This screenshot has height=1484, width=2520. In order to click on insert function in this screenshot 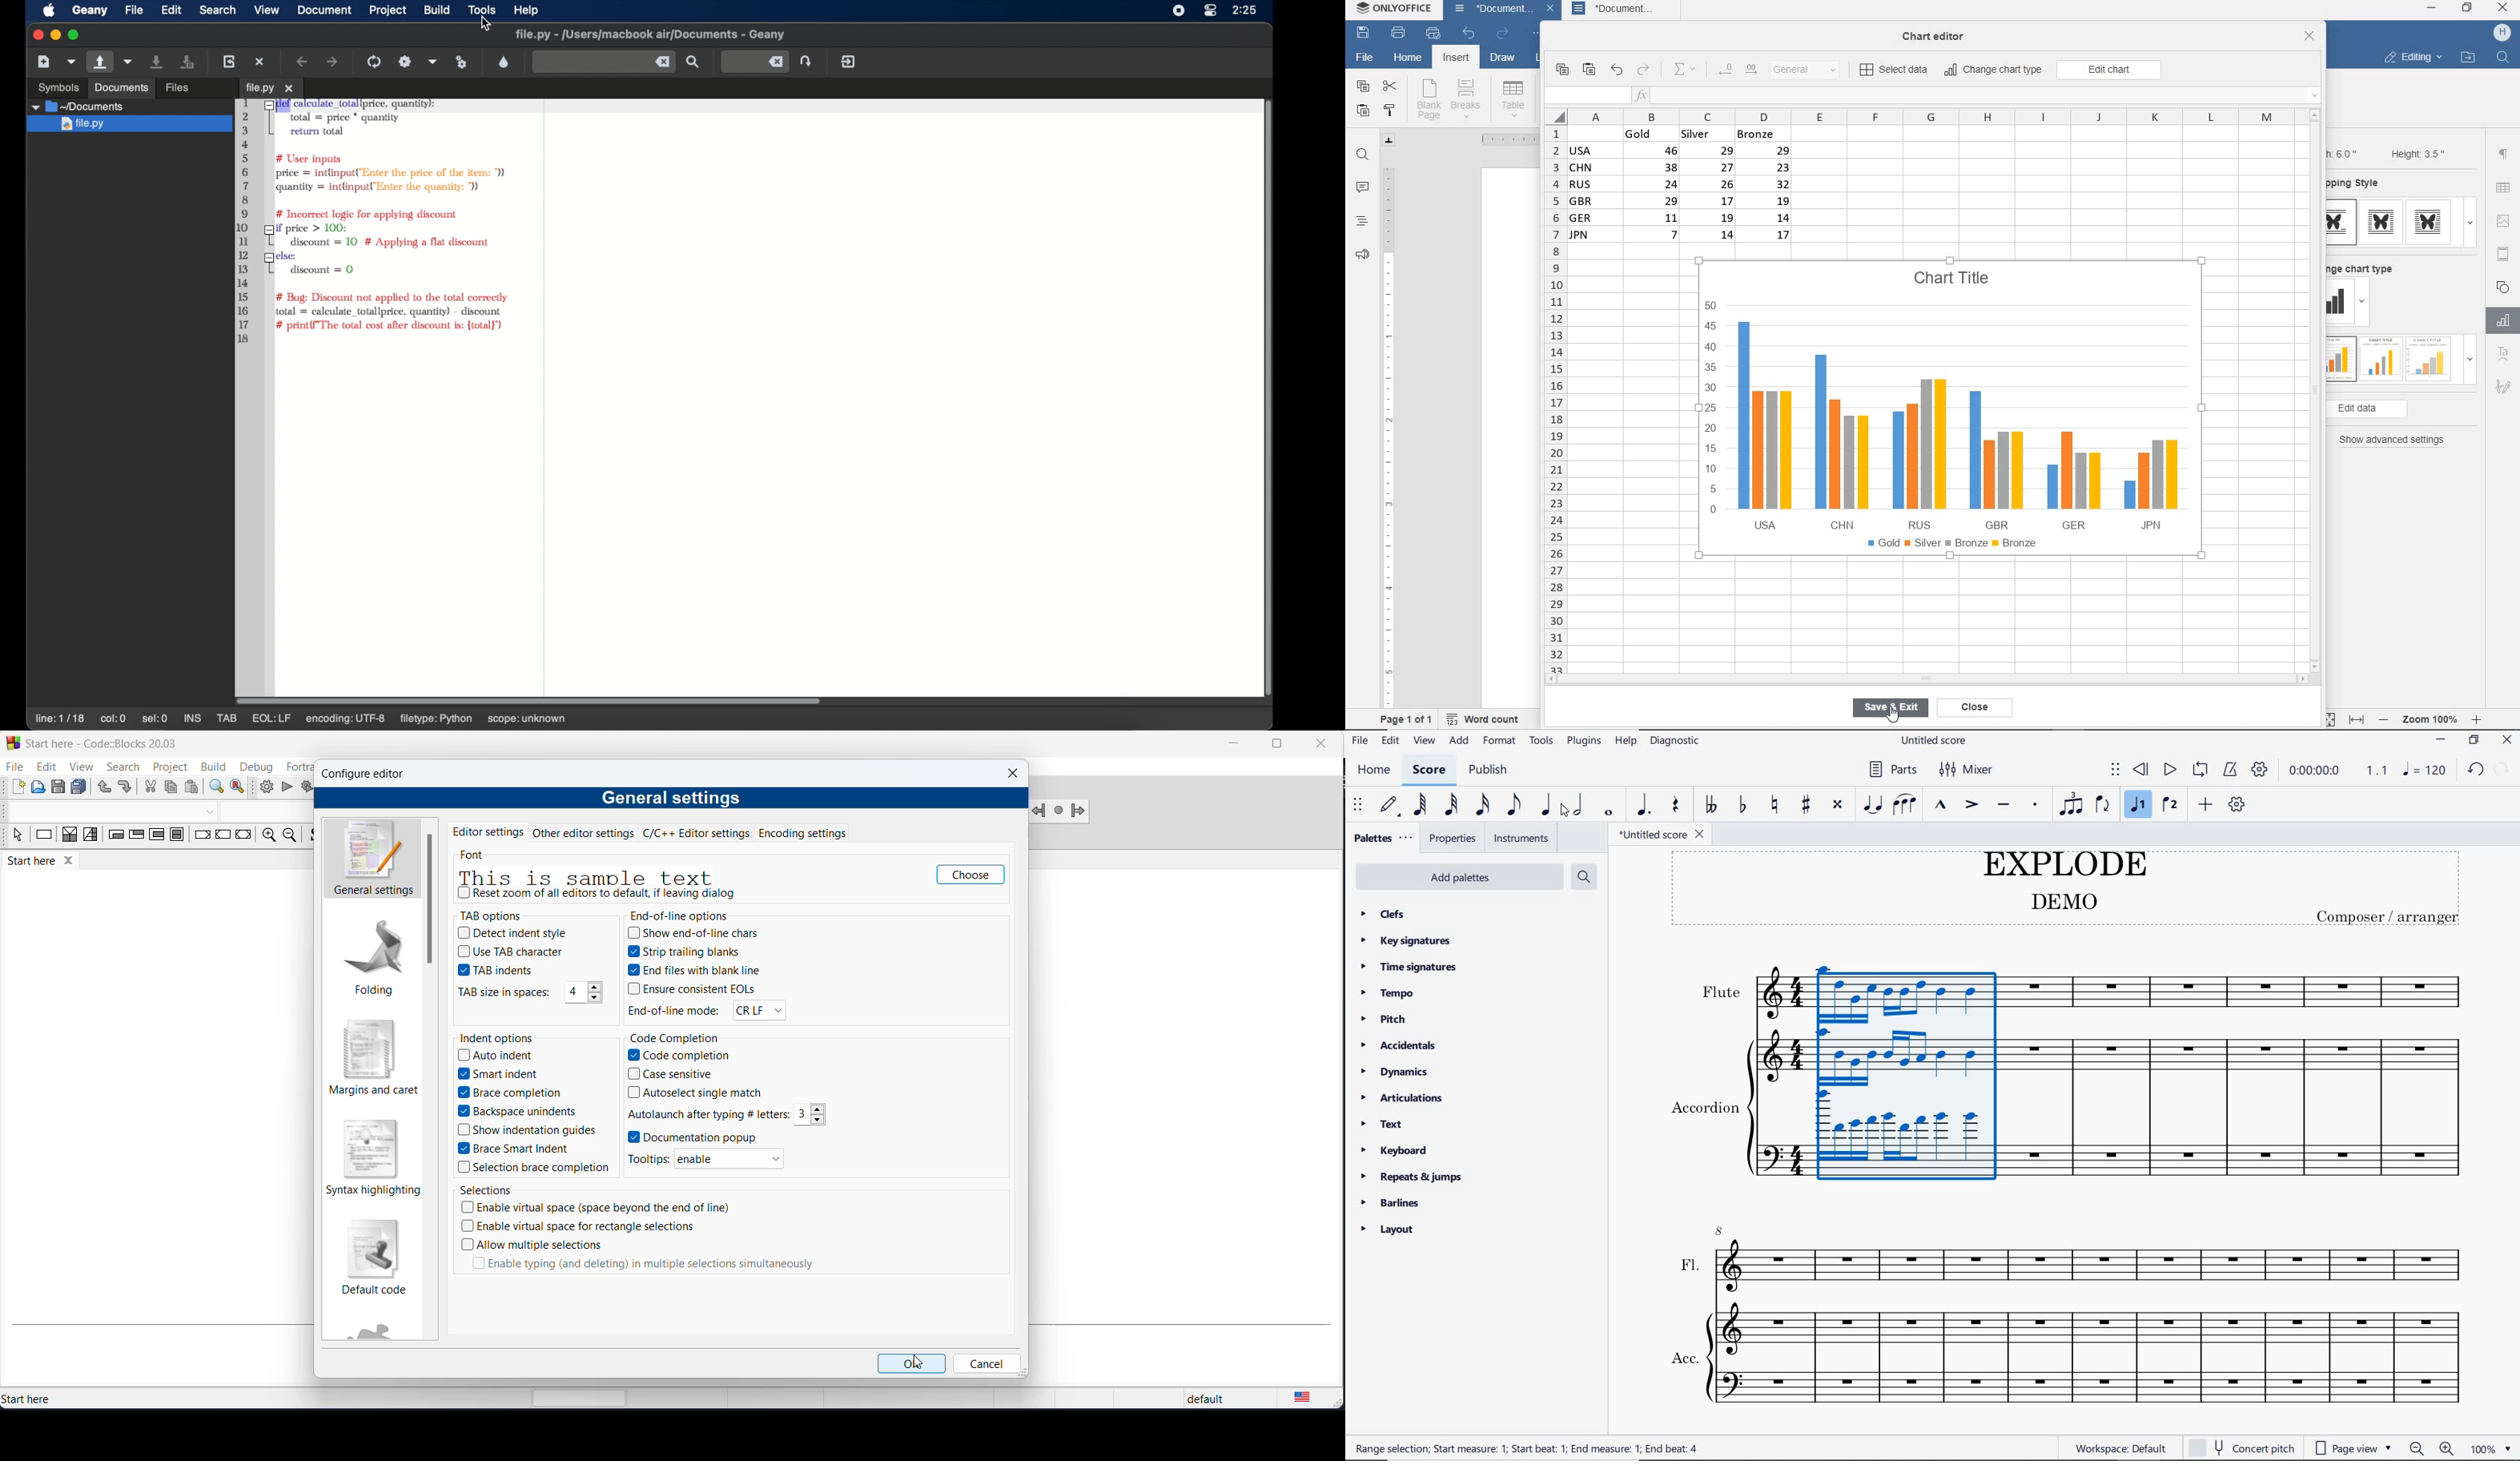, I will do `click(1978, 96)`.